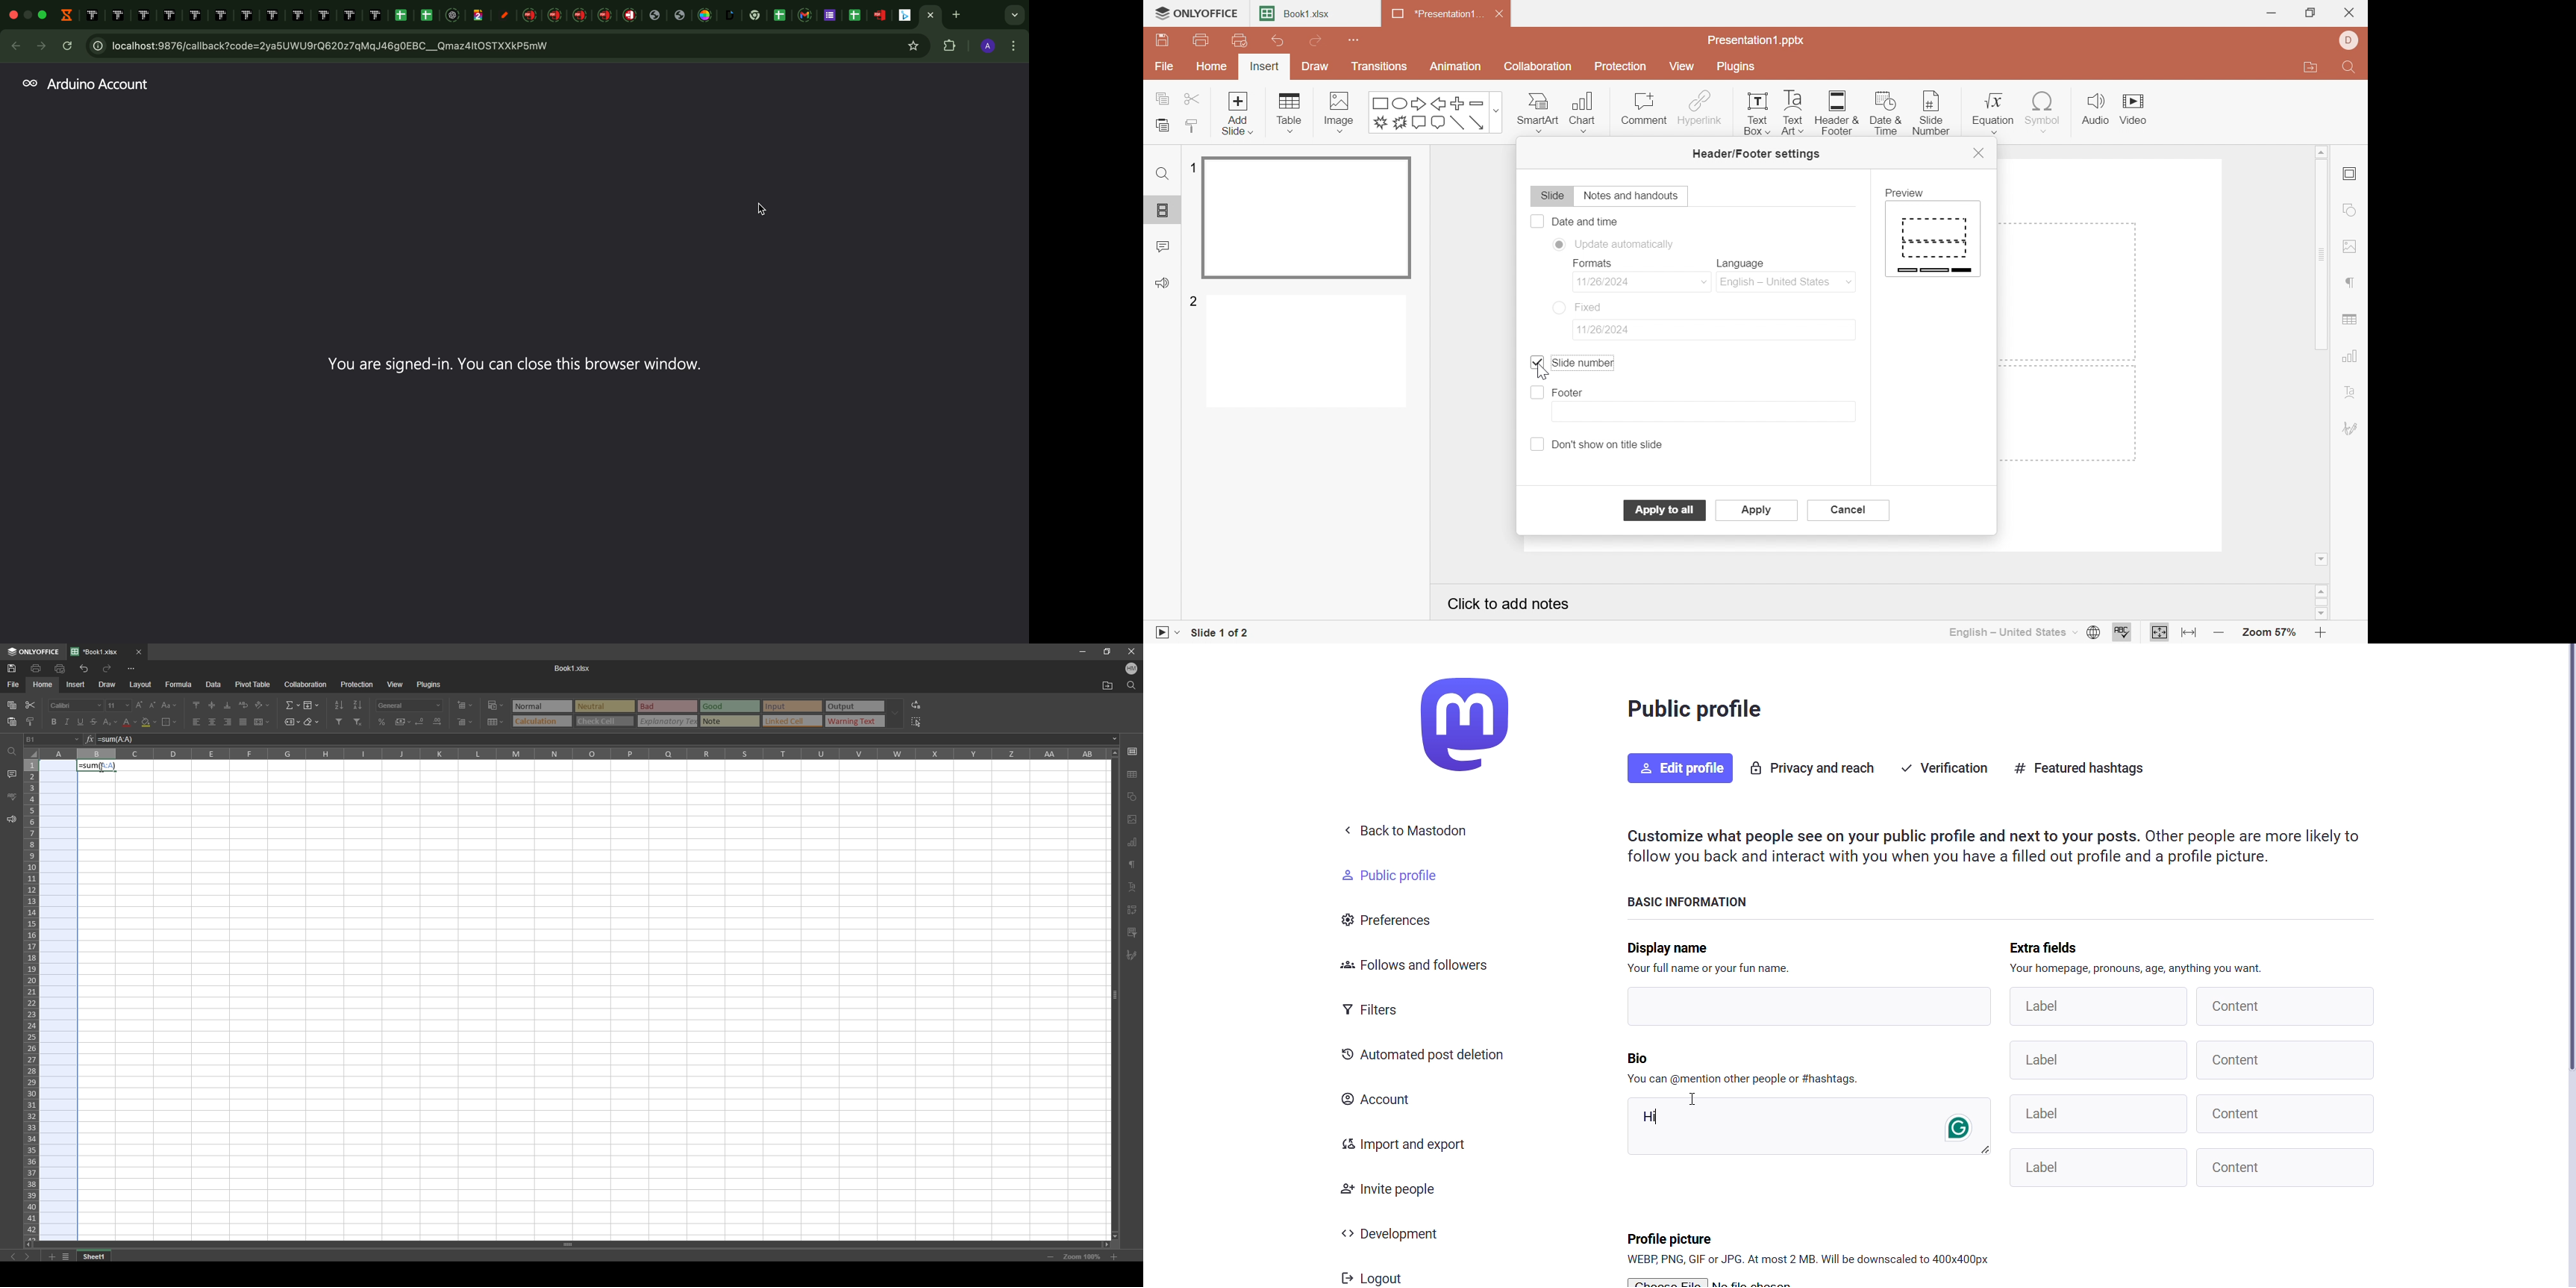  Describe the element at coordinates (465, 721) in the screenshot. I see `delete cells` at that location.